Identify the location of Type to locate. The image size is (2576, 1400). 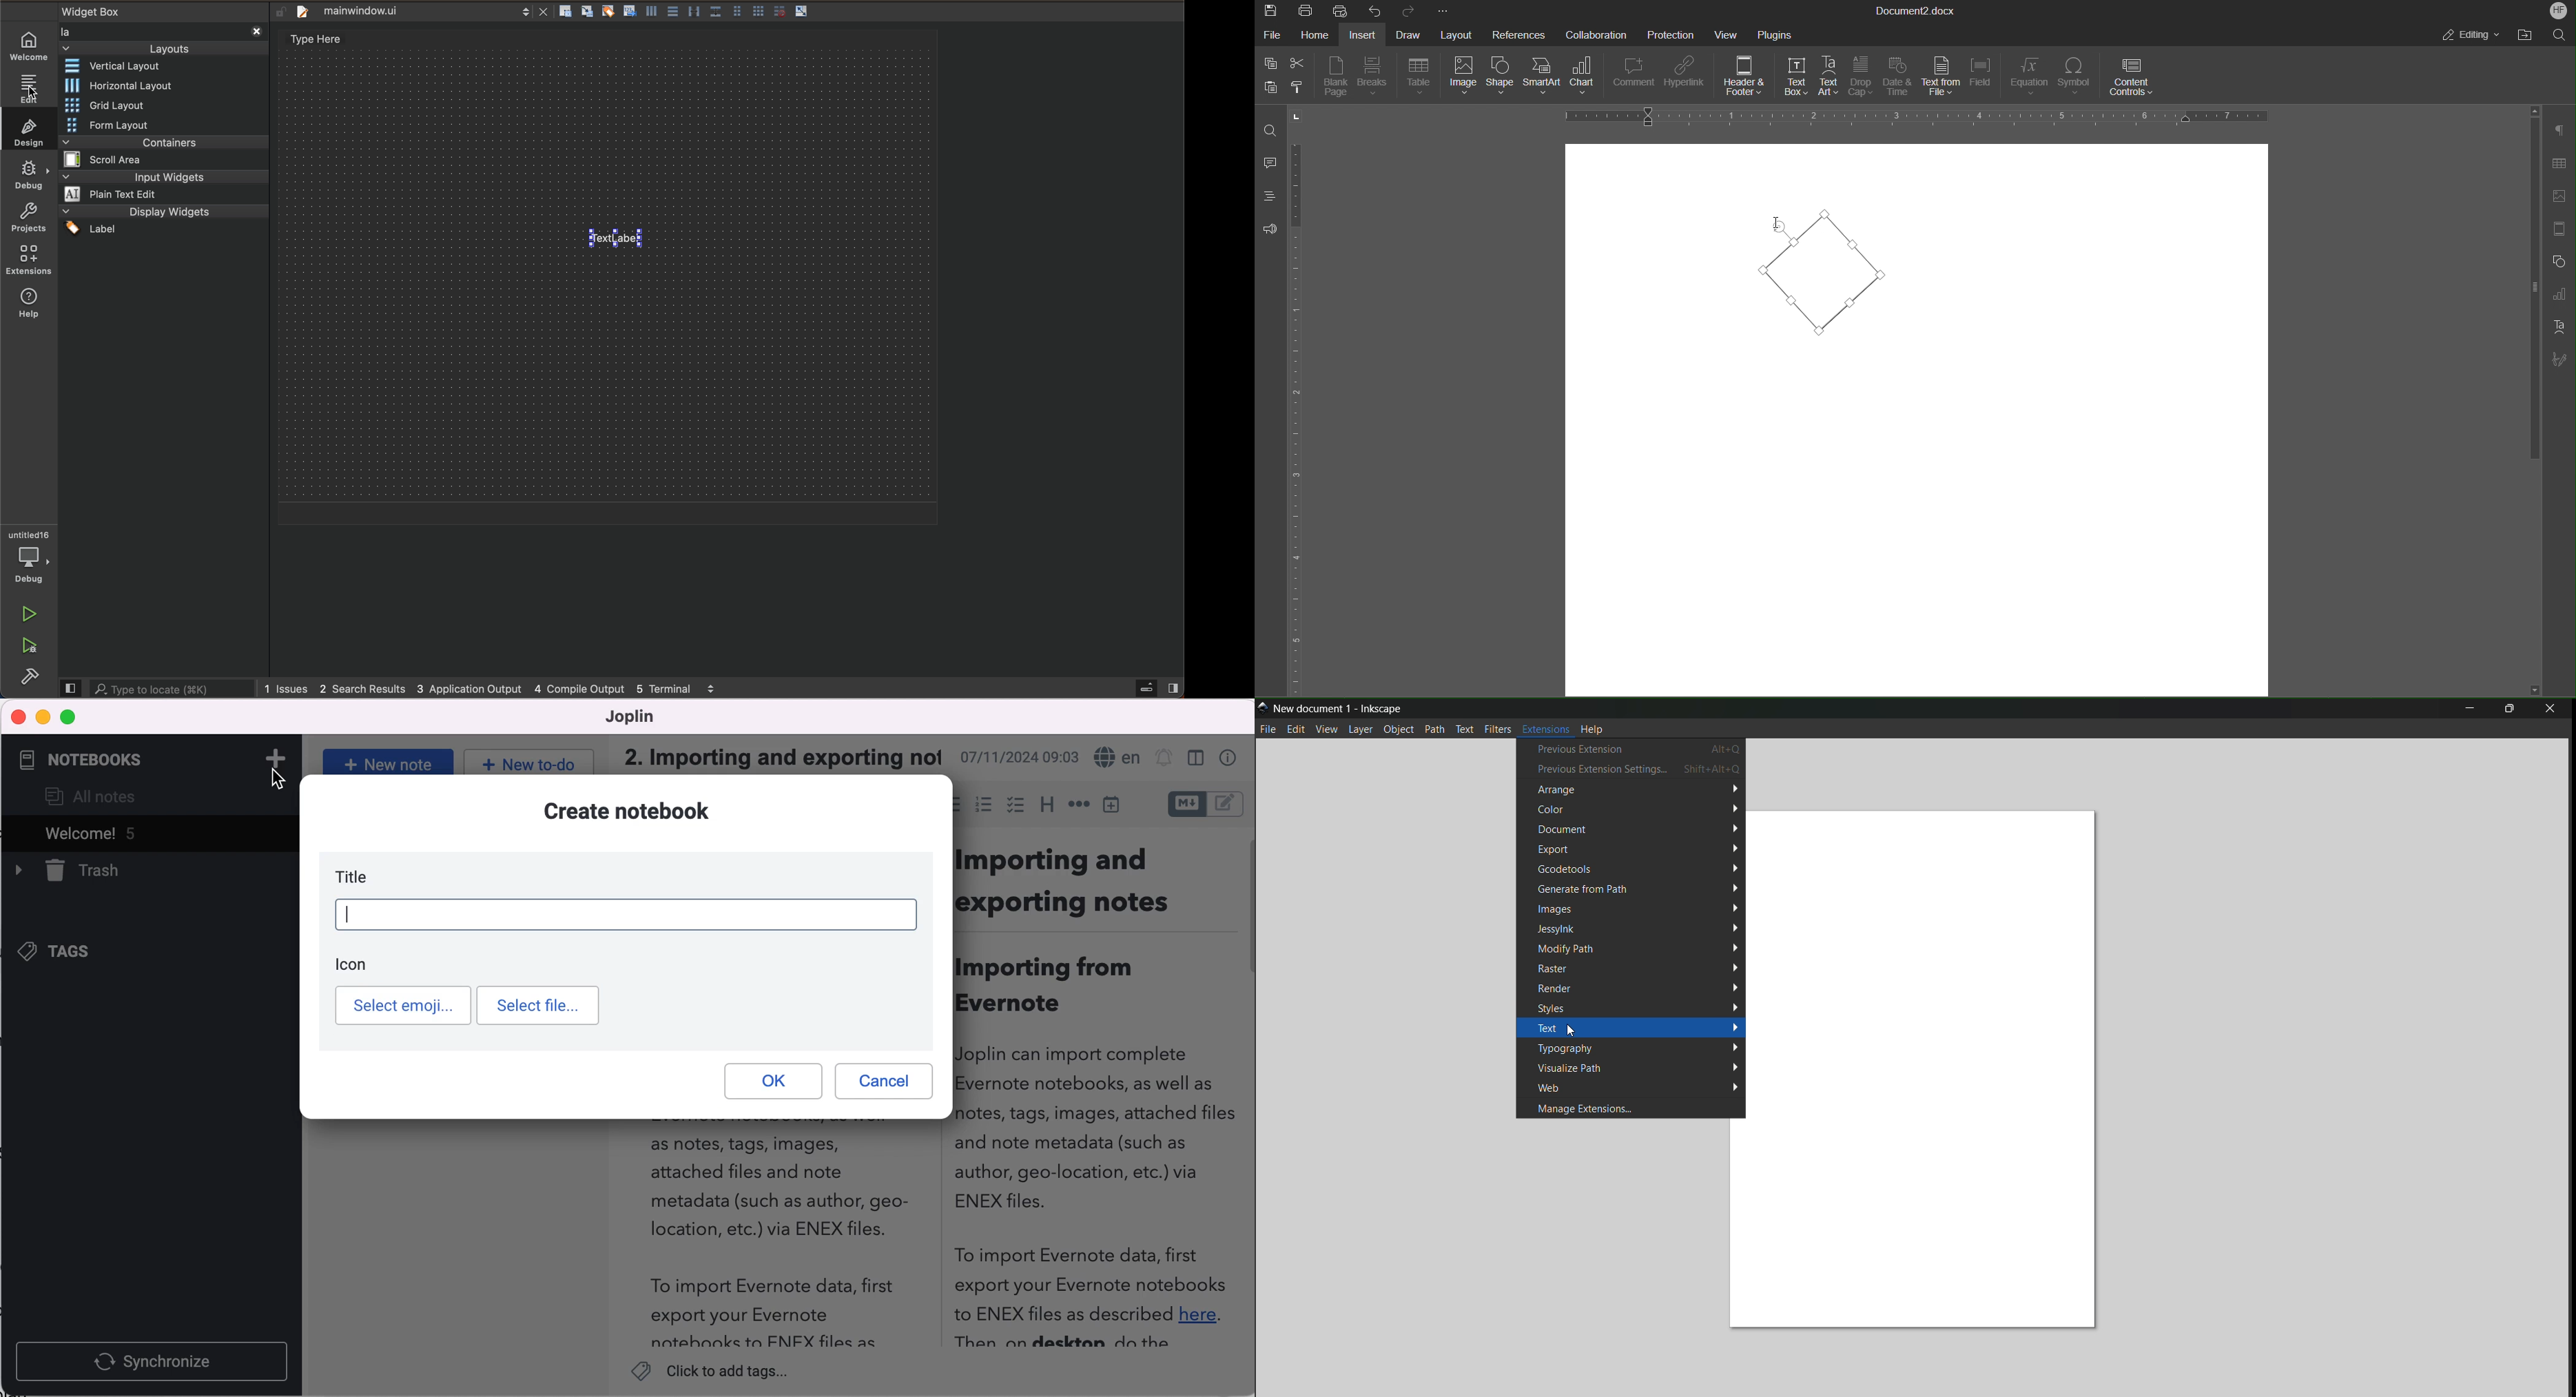
(152, 688).